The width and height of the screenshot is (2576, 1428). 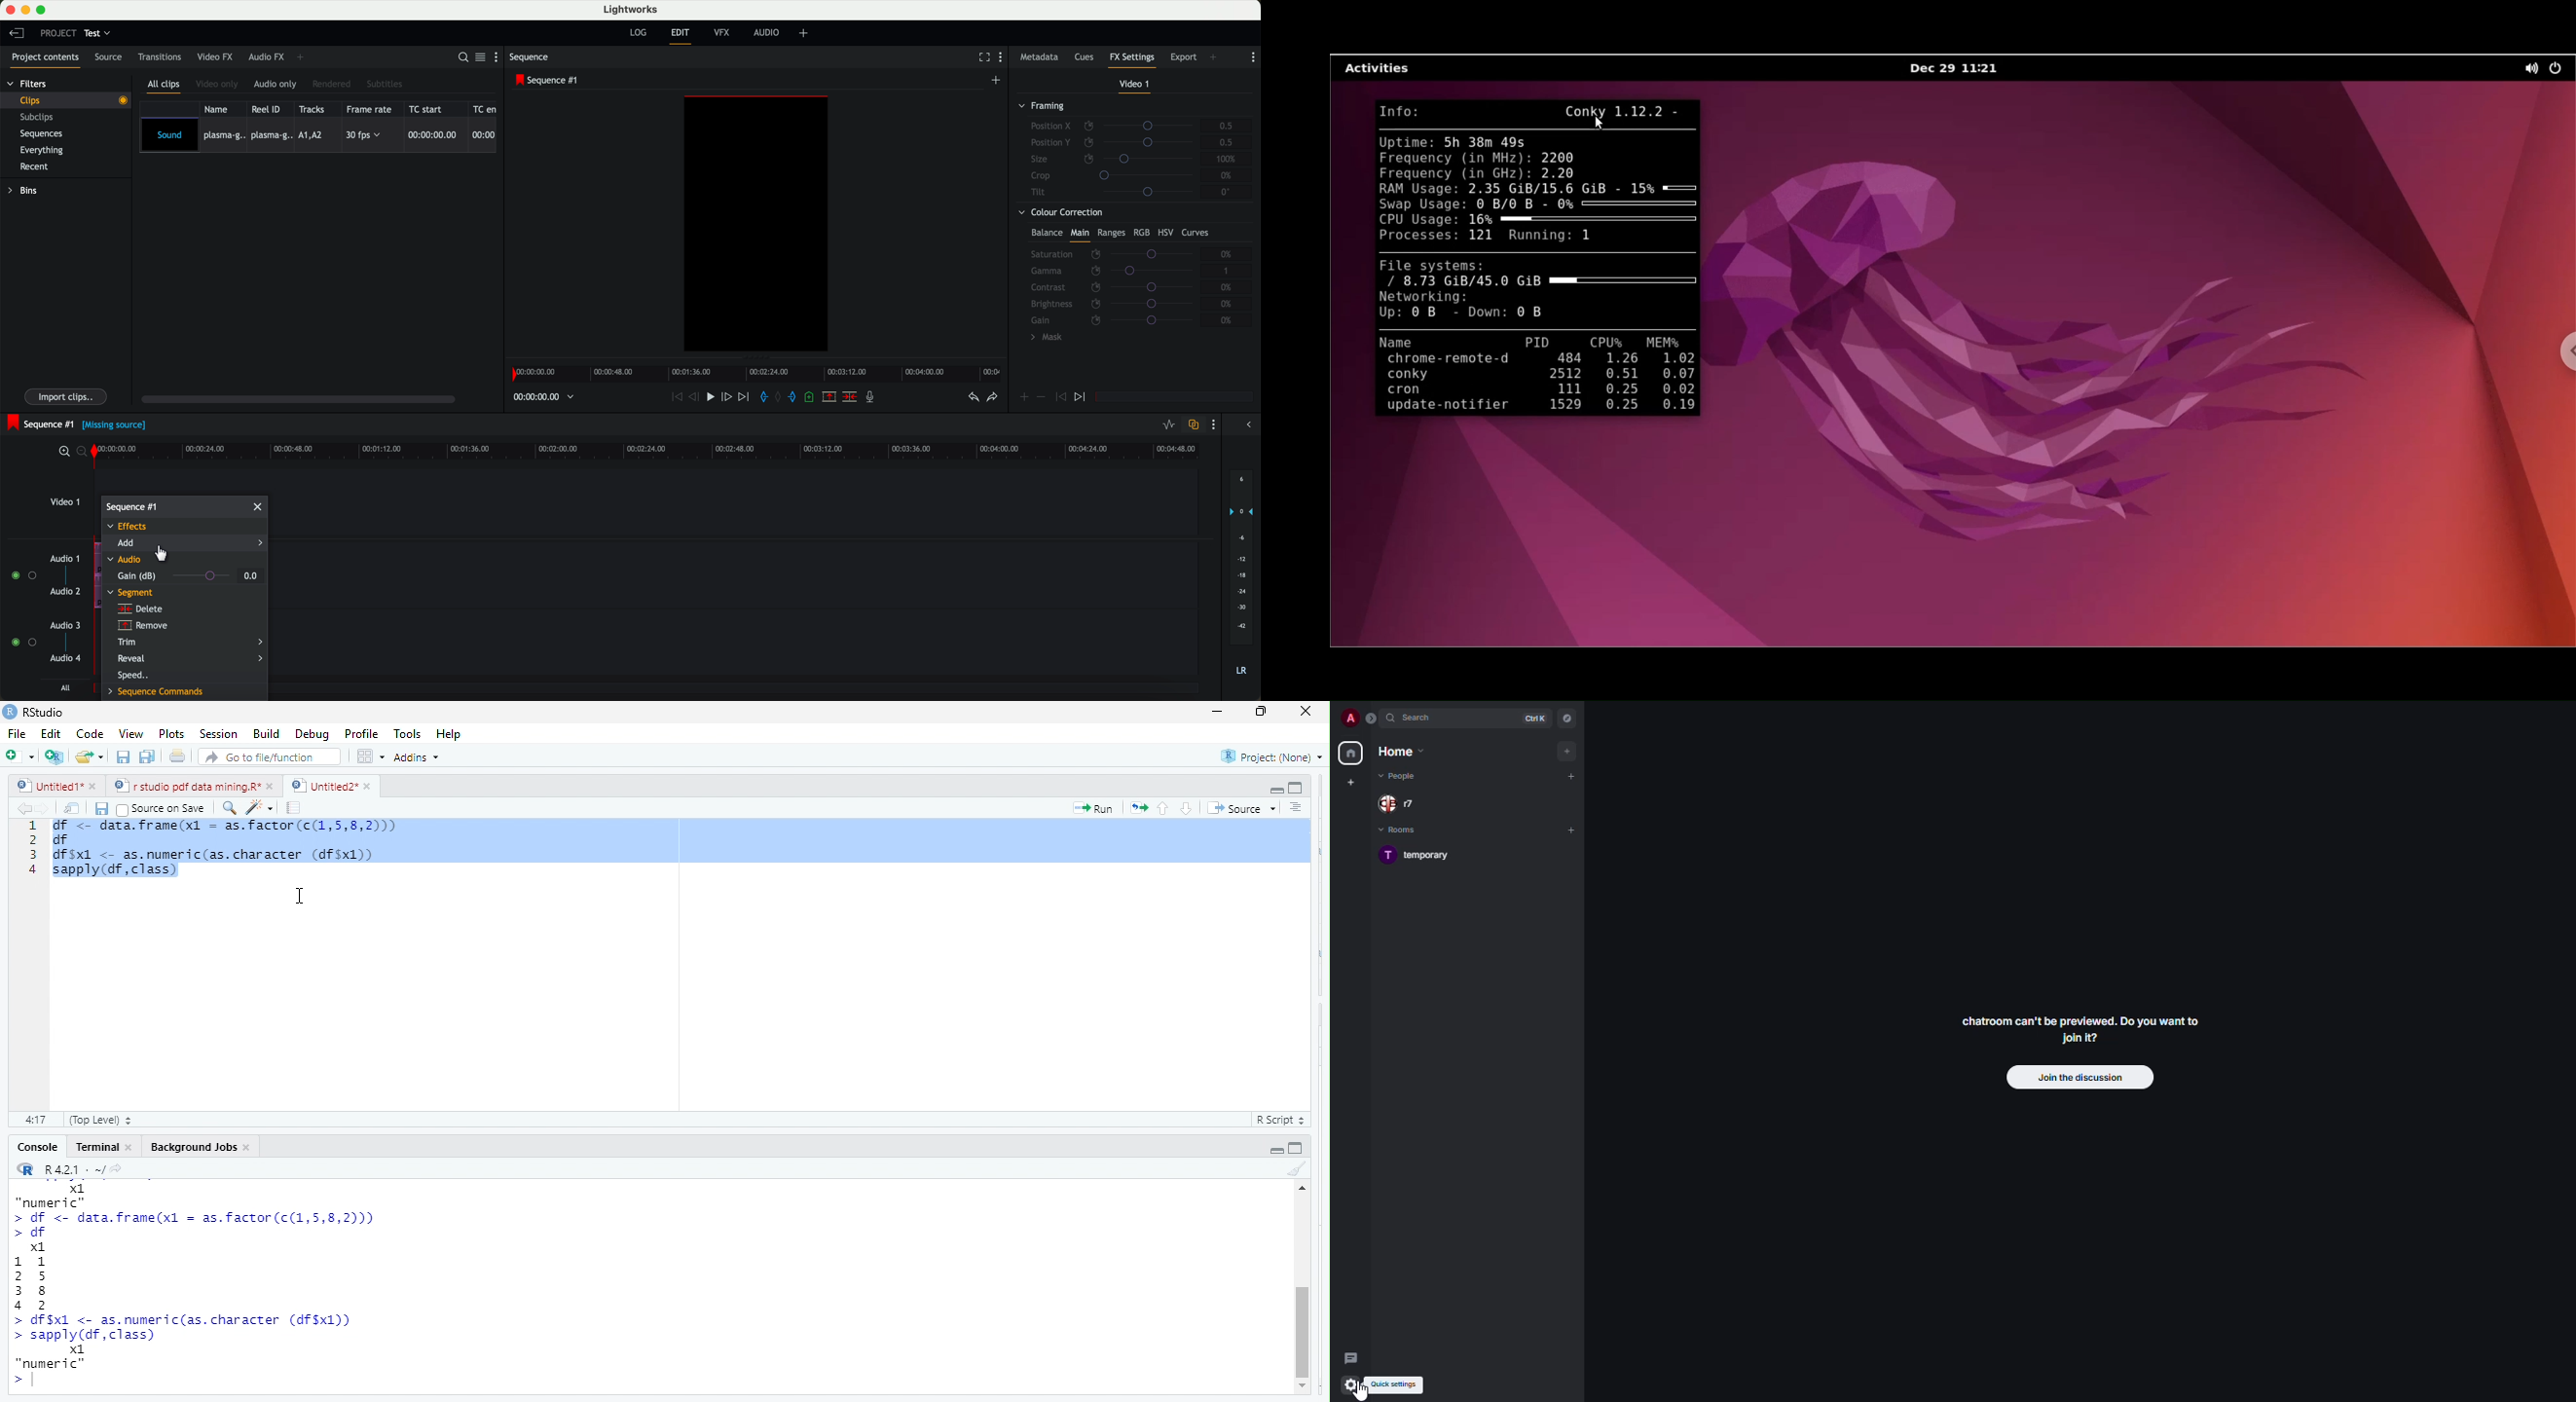 What do you see at coordinates (454, 732) in the screenshot?
I see `help` at bounding box center [454, 732].